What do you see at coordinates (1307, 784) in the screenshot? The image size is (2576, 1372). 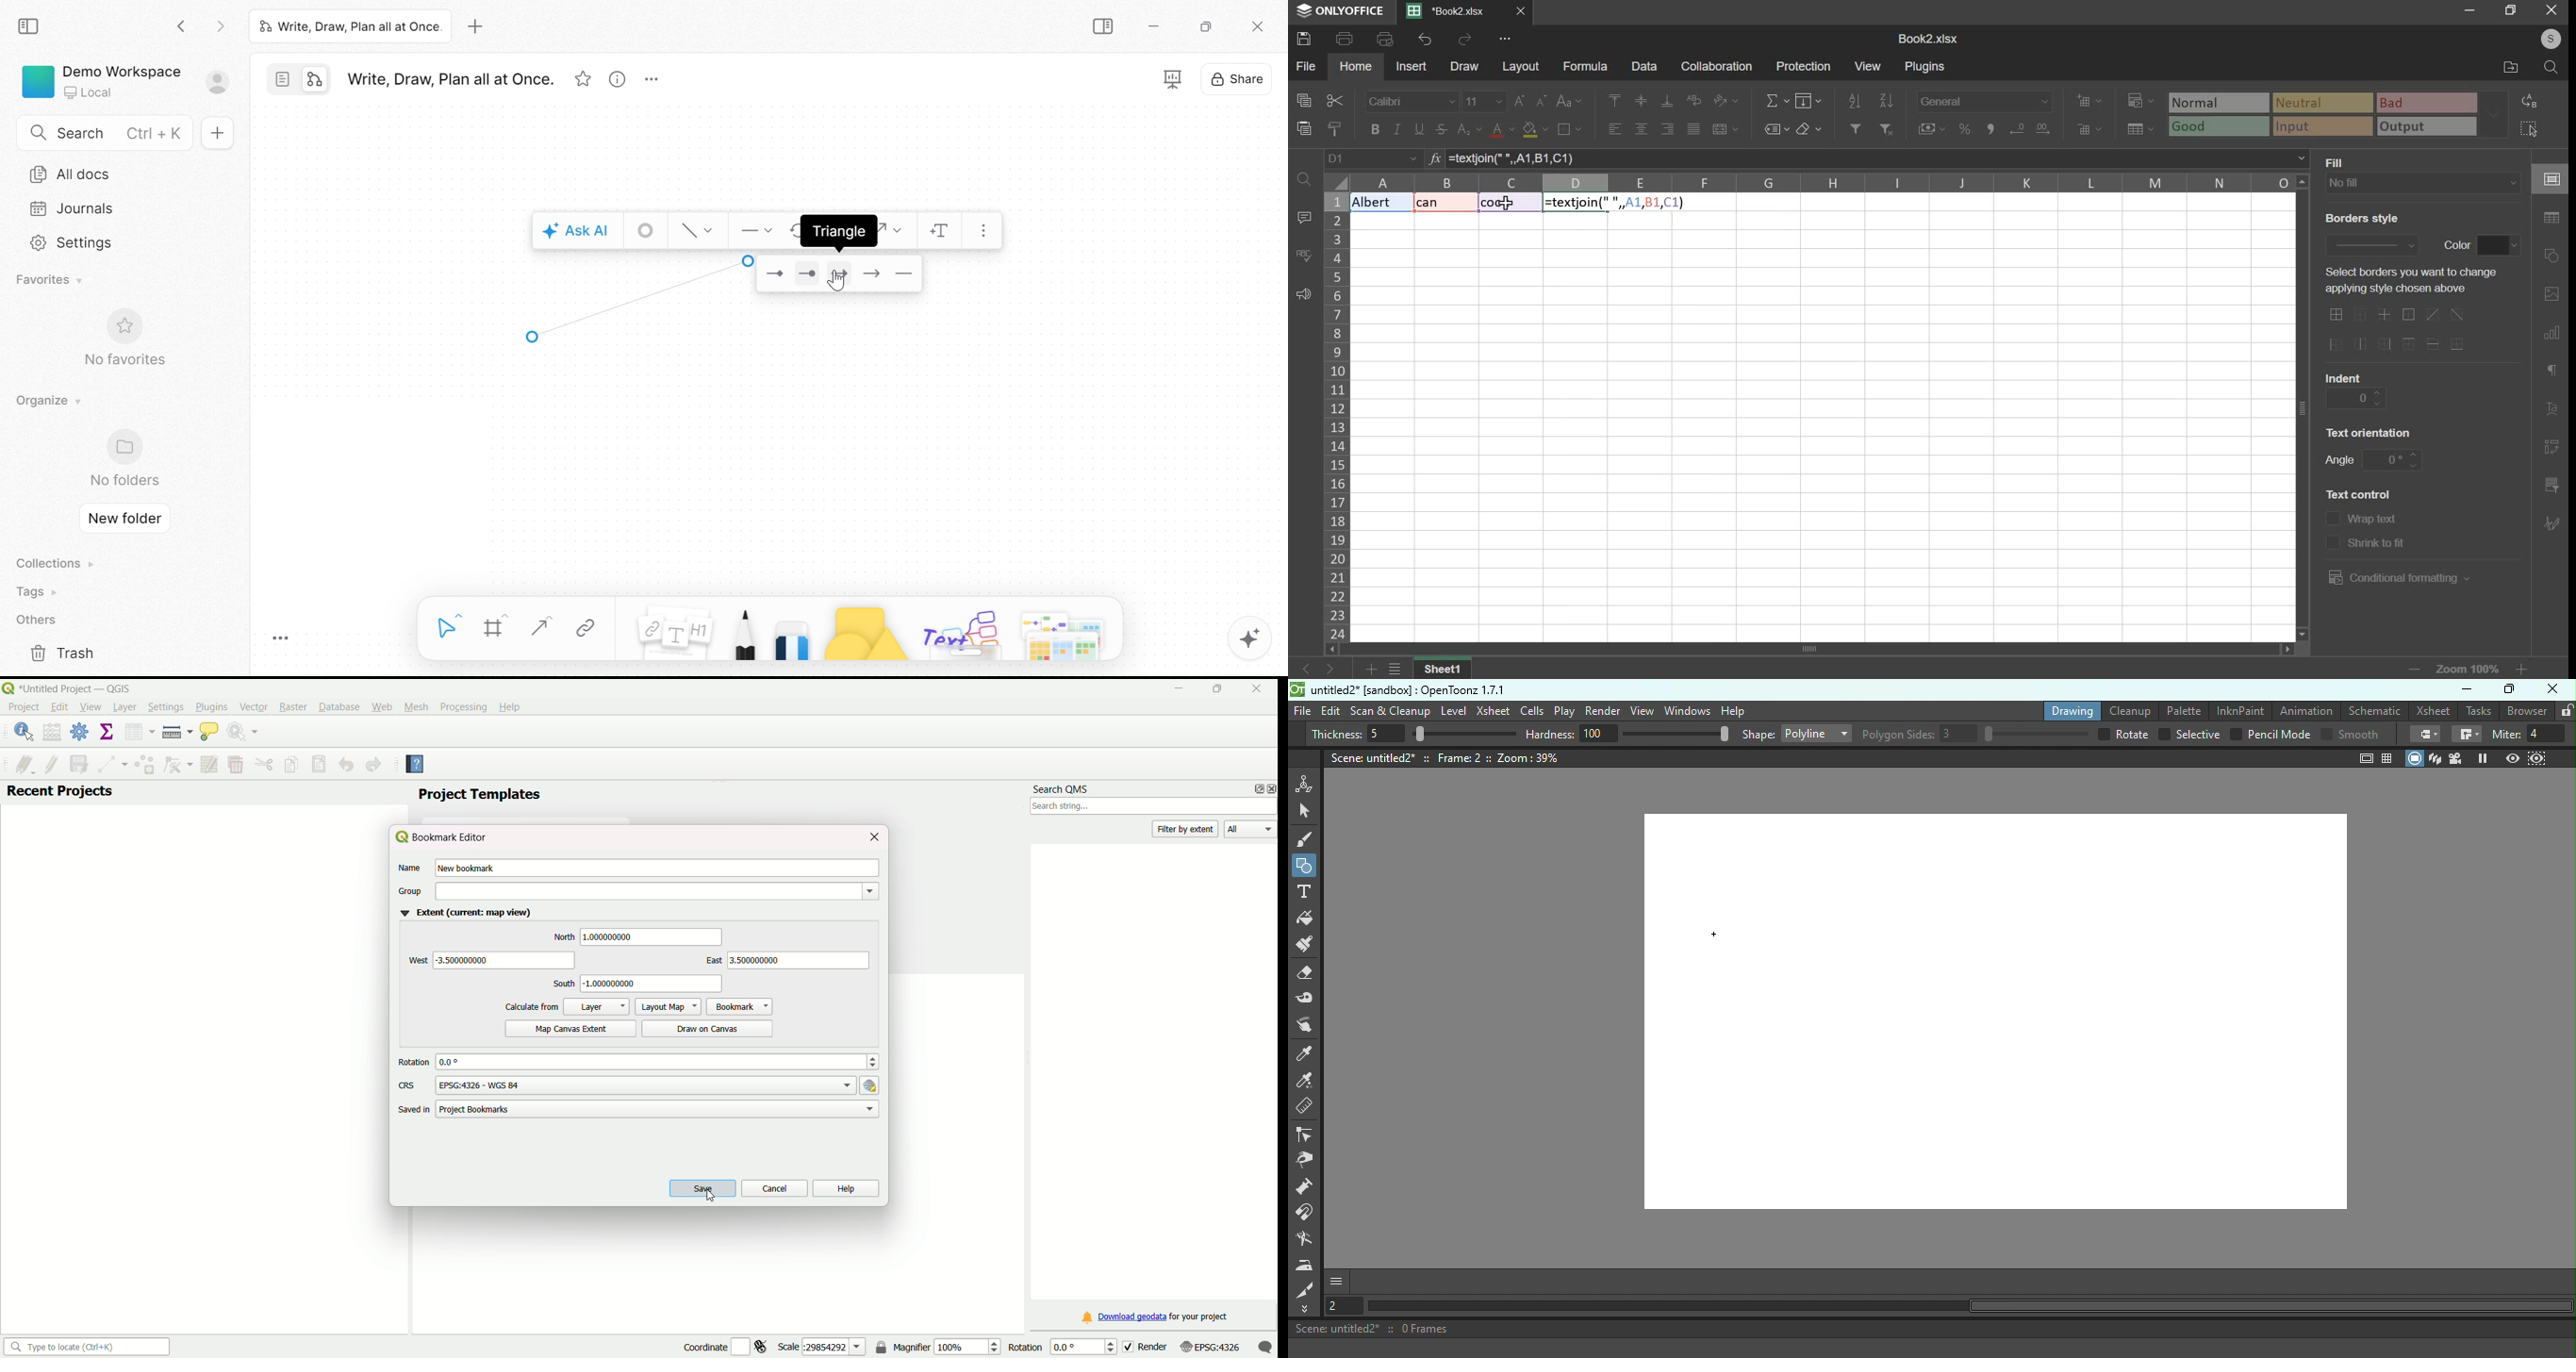 I see `Animate tool` at bounding box center [1307, 784].